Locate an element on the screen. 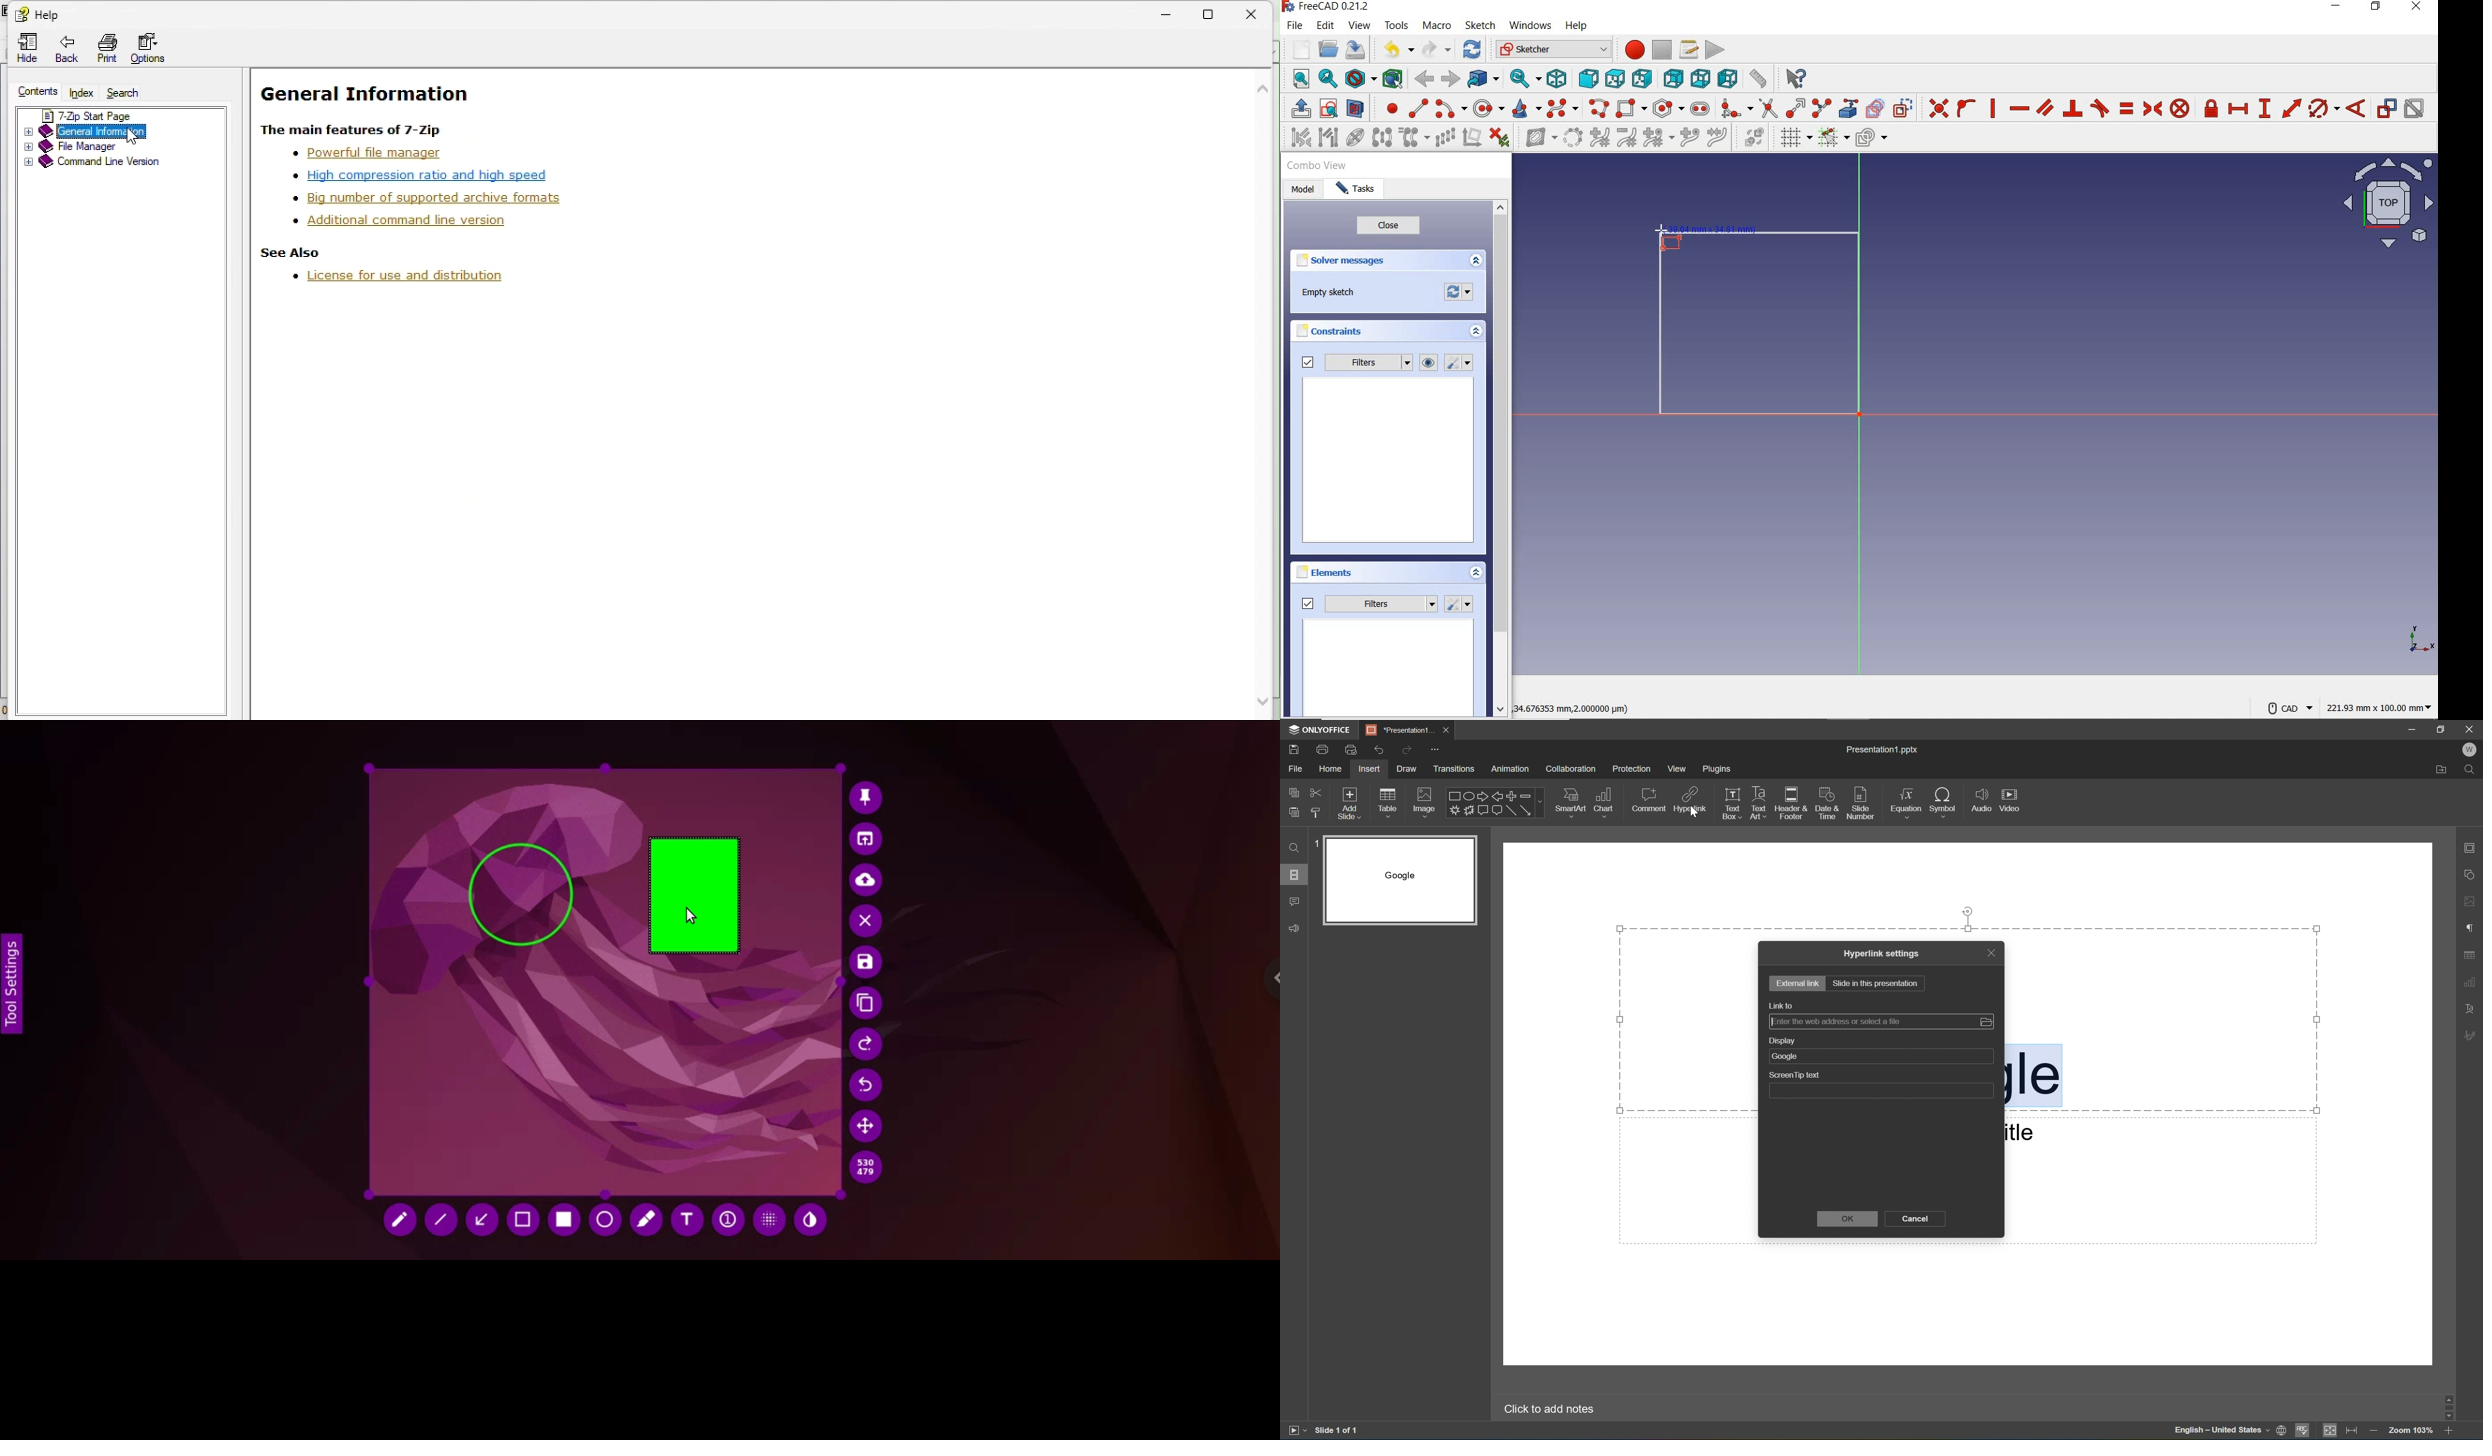 This screenshot has height=1456, width=2492. left is located at coordinates (1726, 79).